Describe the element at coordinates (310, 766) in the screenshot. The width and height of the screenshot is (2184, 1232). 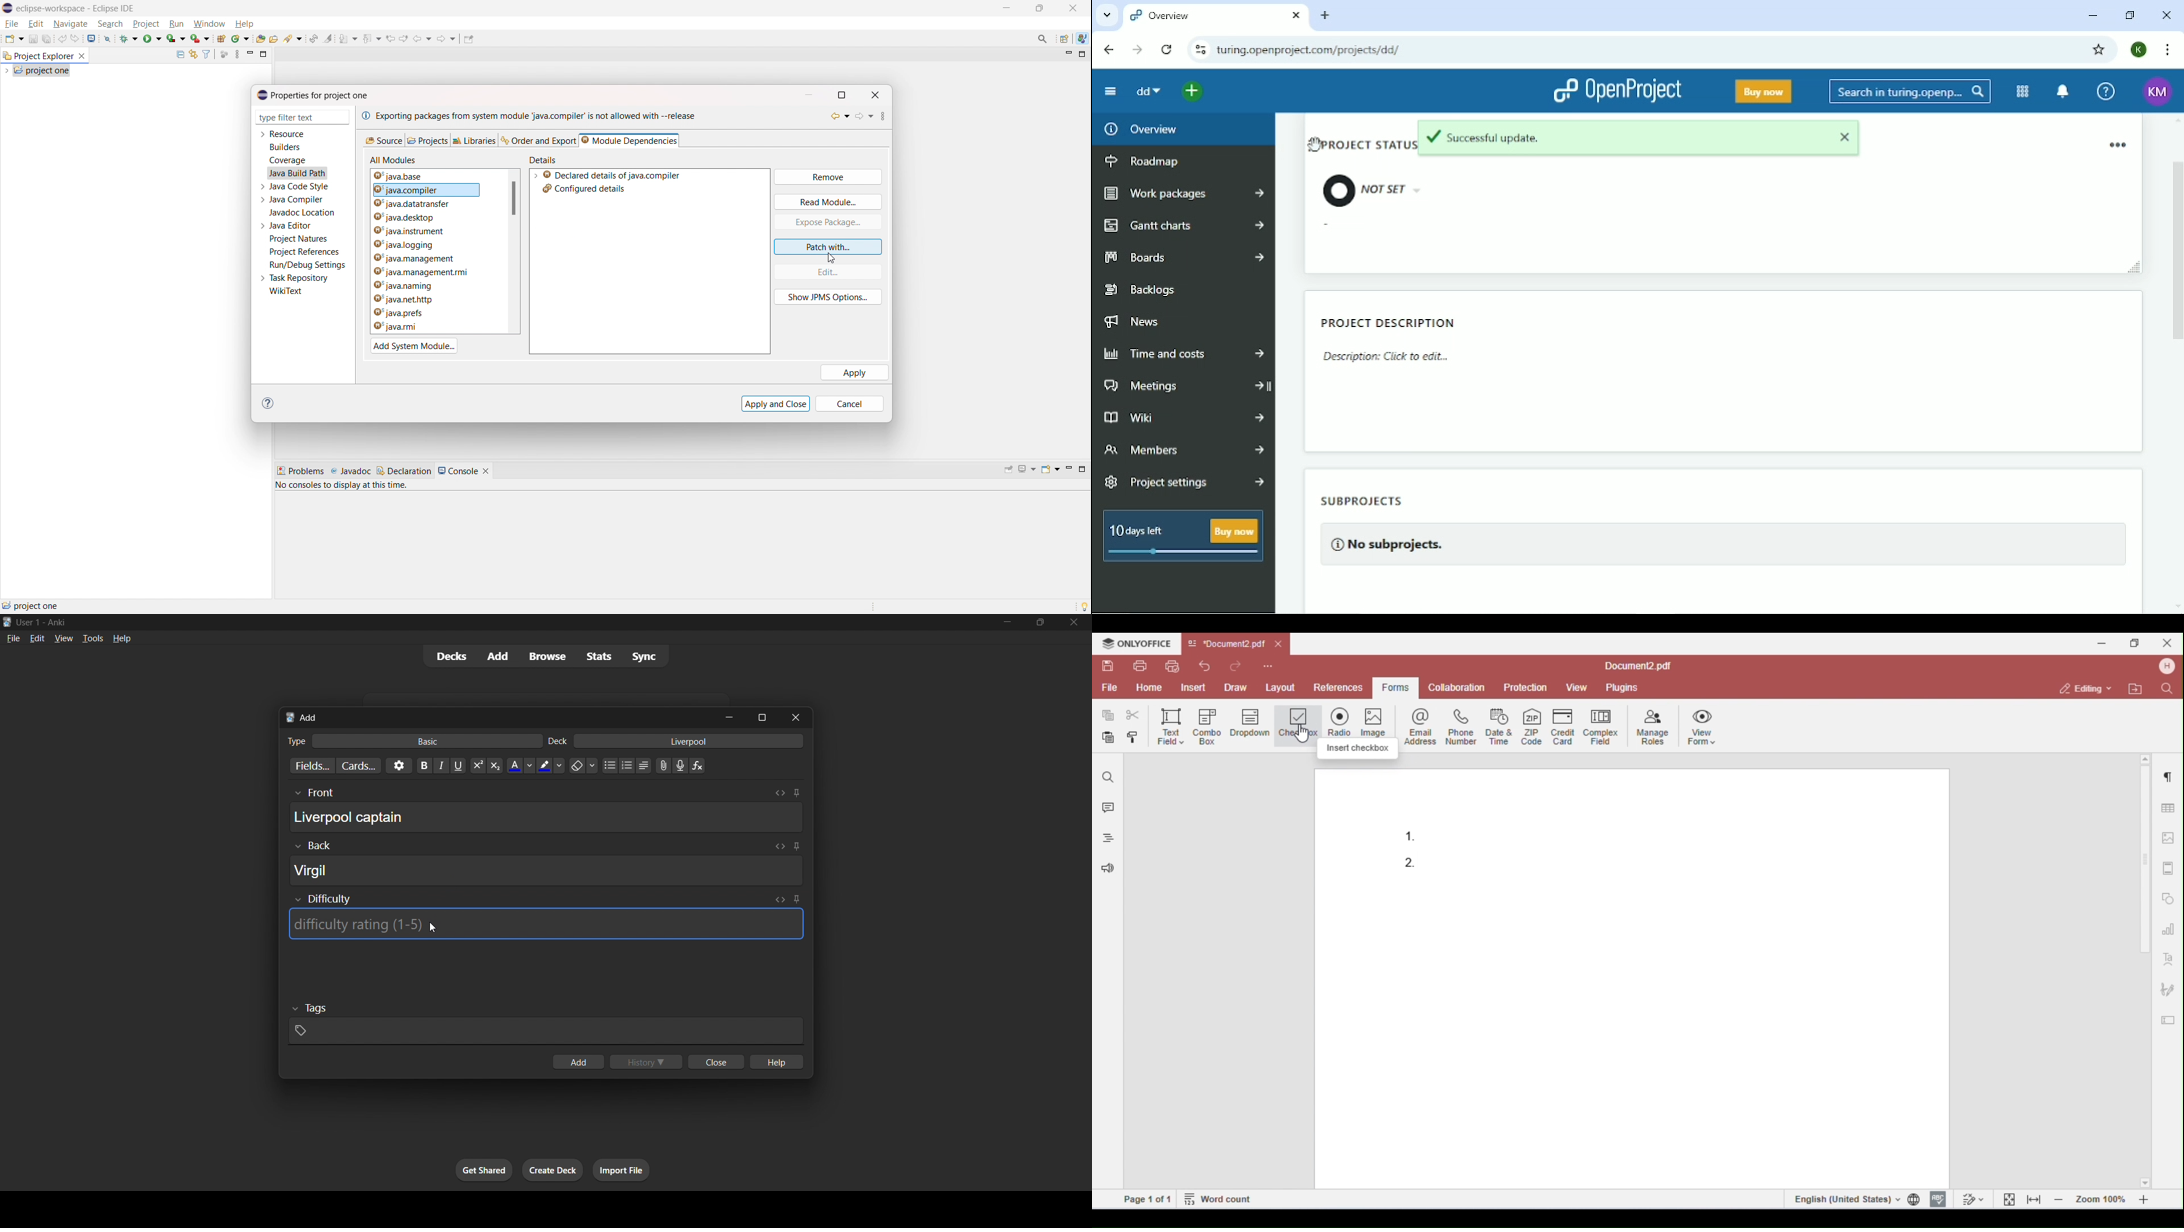
I see `customize fields` at that location.